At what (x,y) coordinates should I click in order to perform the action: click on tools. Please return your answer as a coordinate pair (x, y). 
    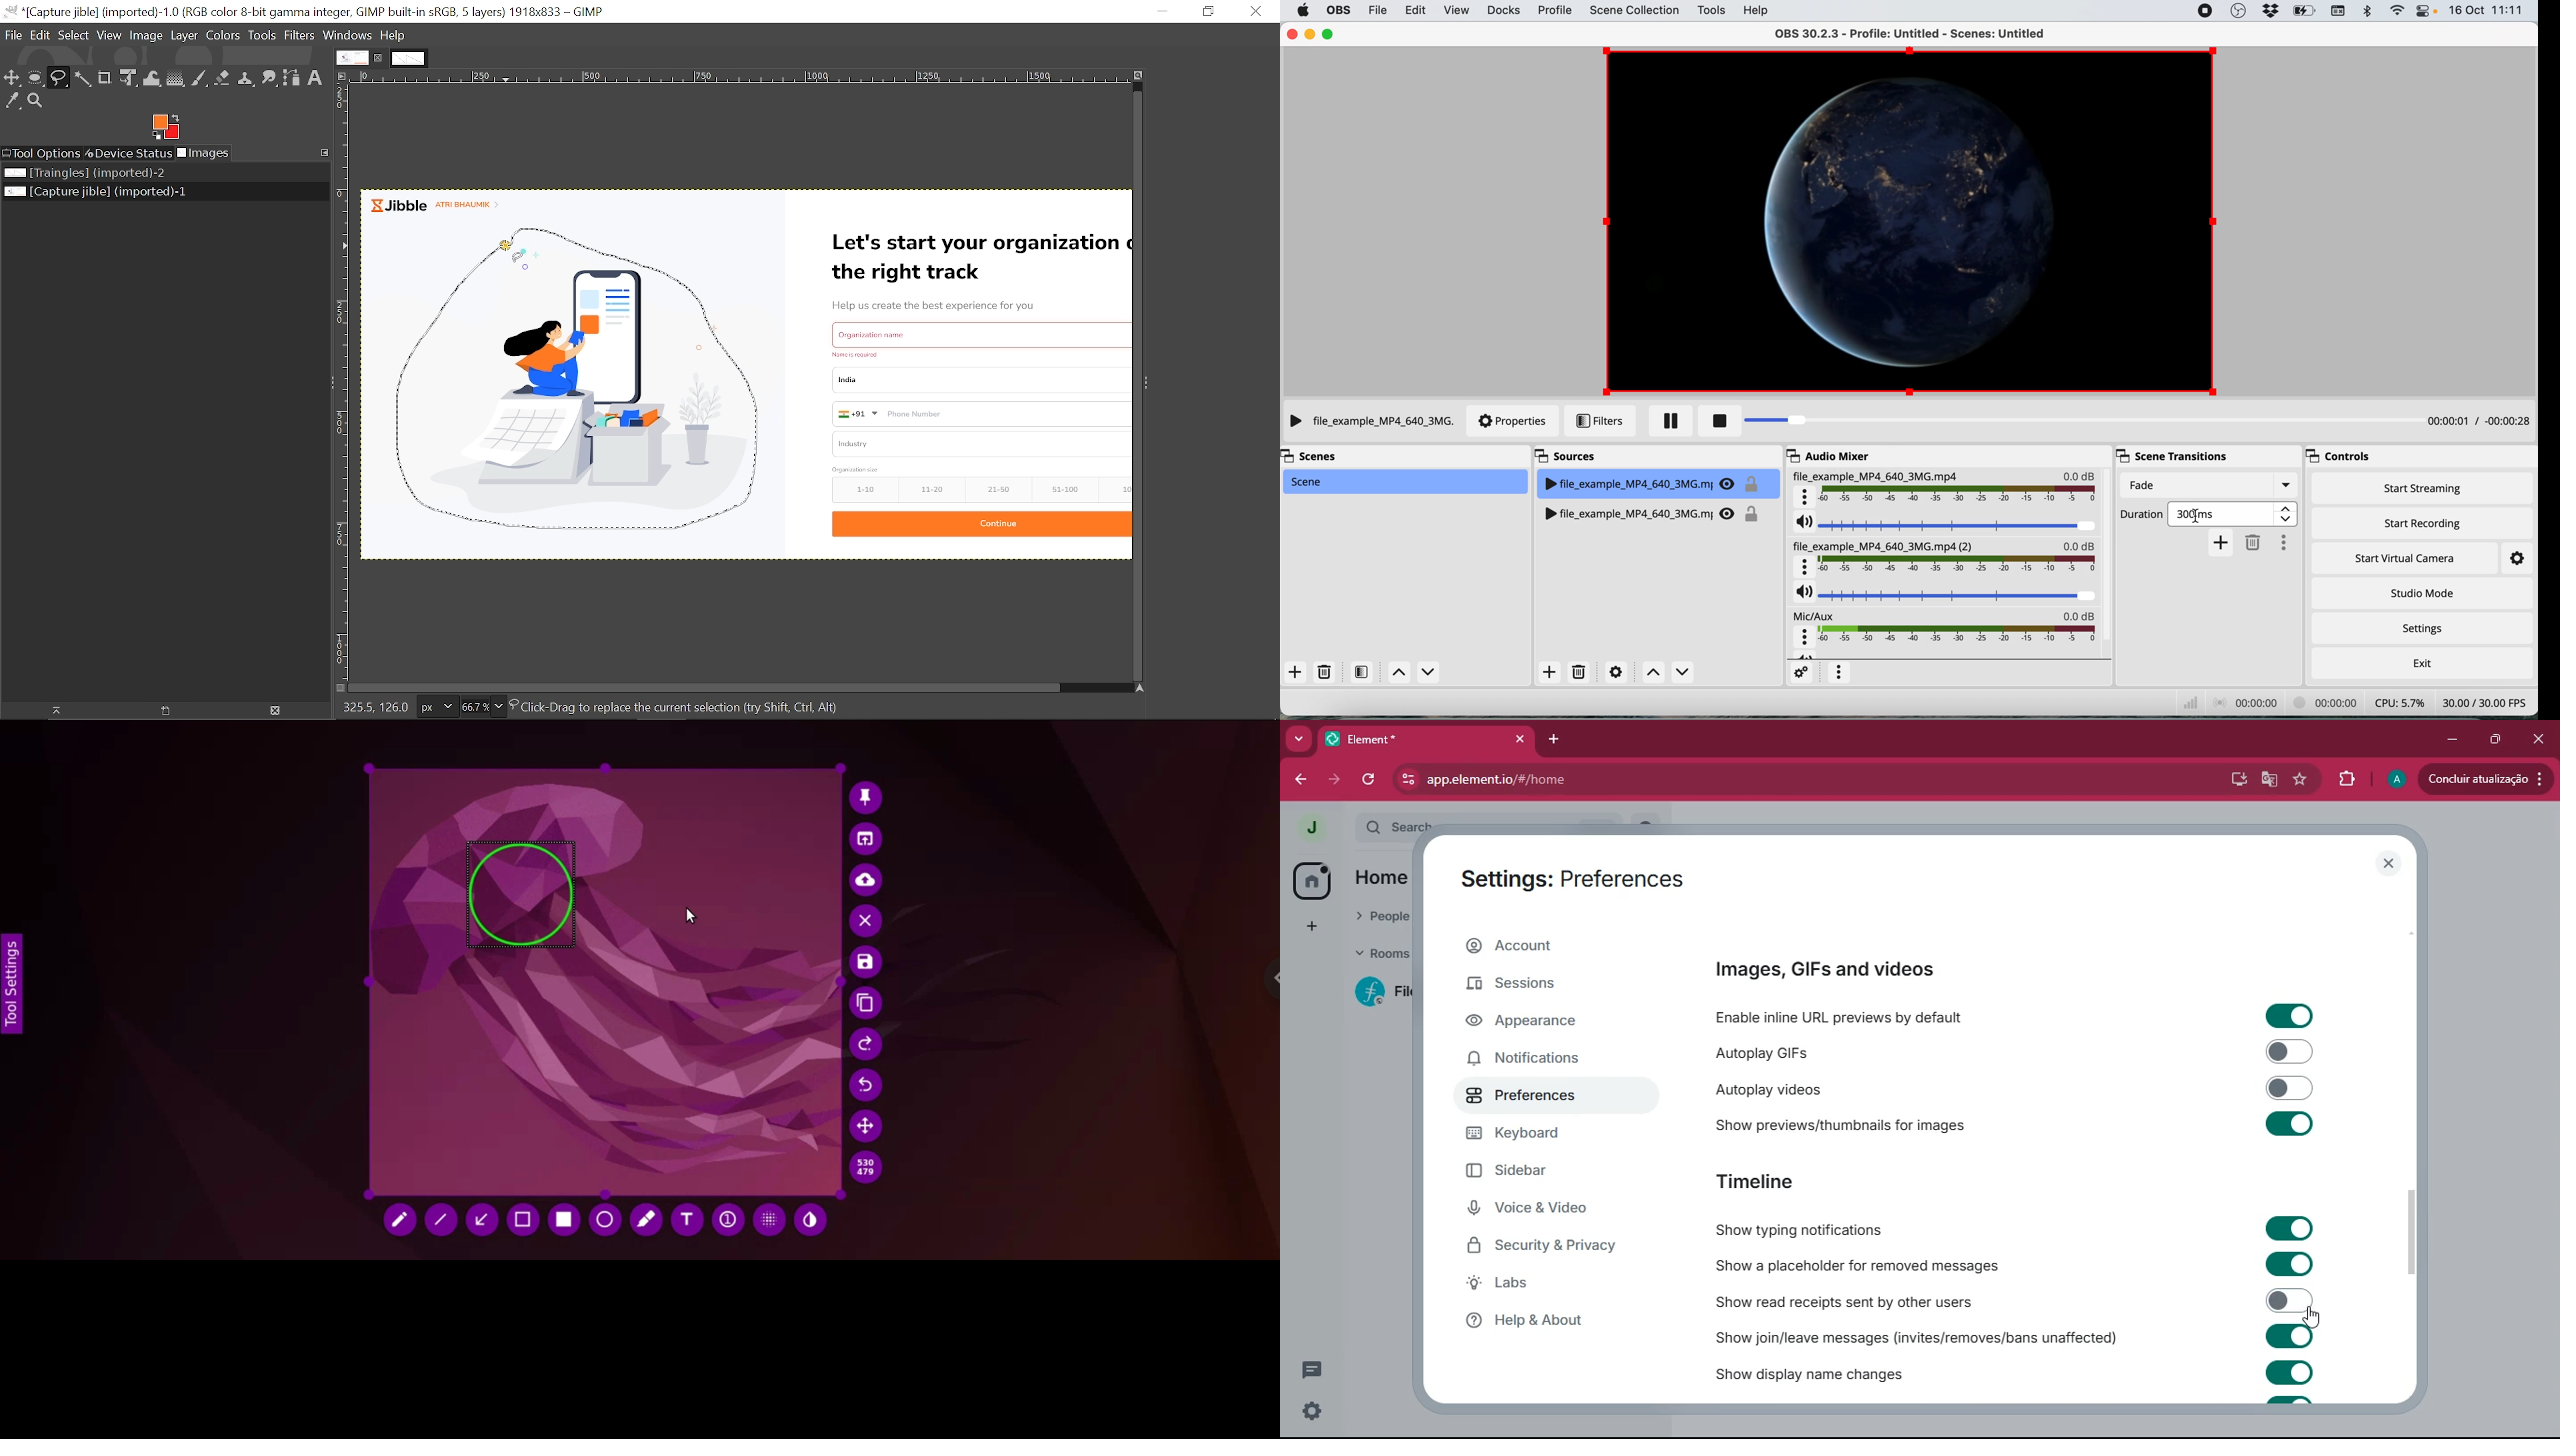
    Looking at the image, I should click on (1711, 11).